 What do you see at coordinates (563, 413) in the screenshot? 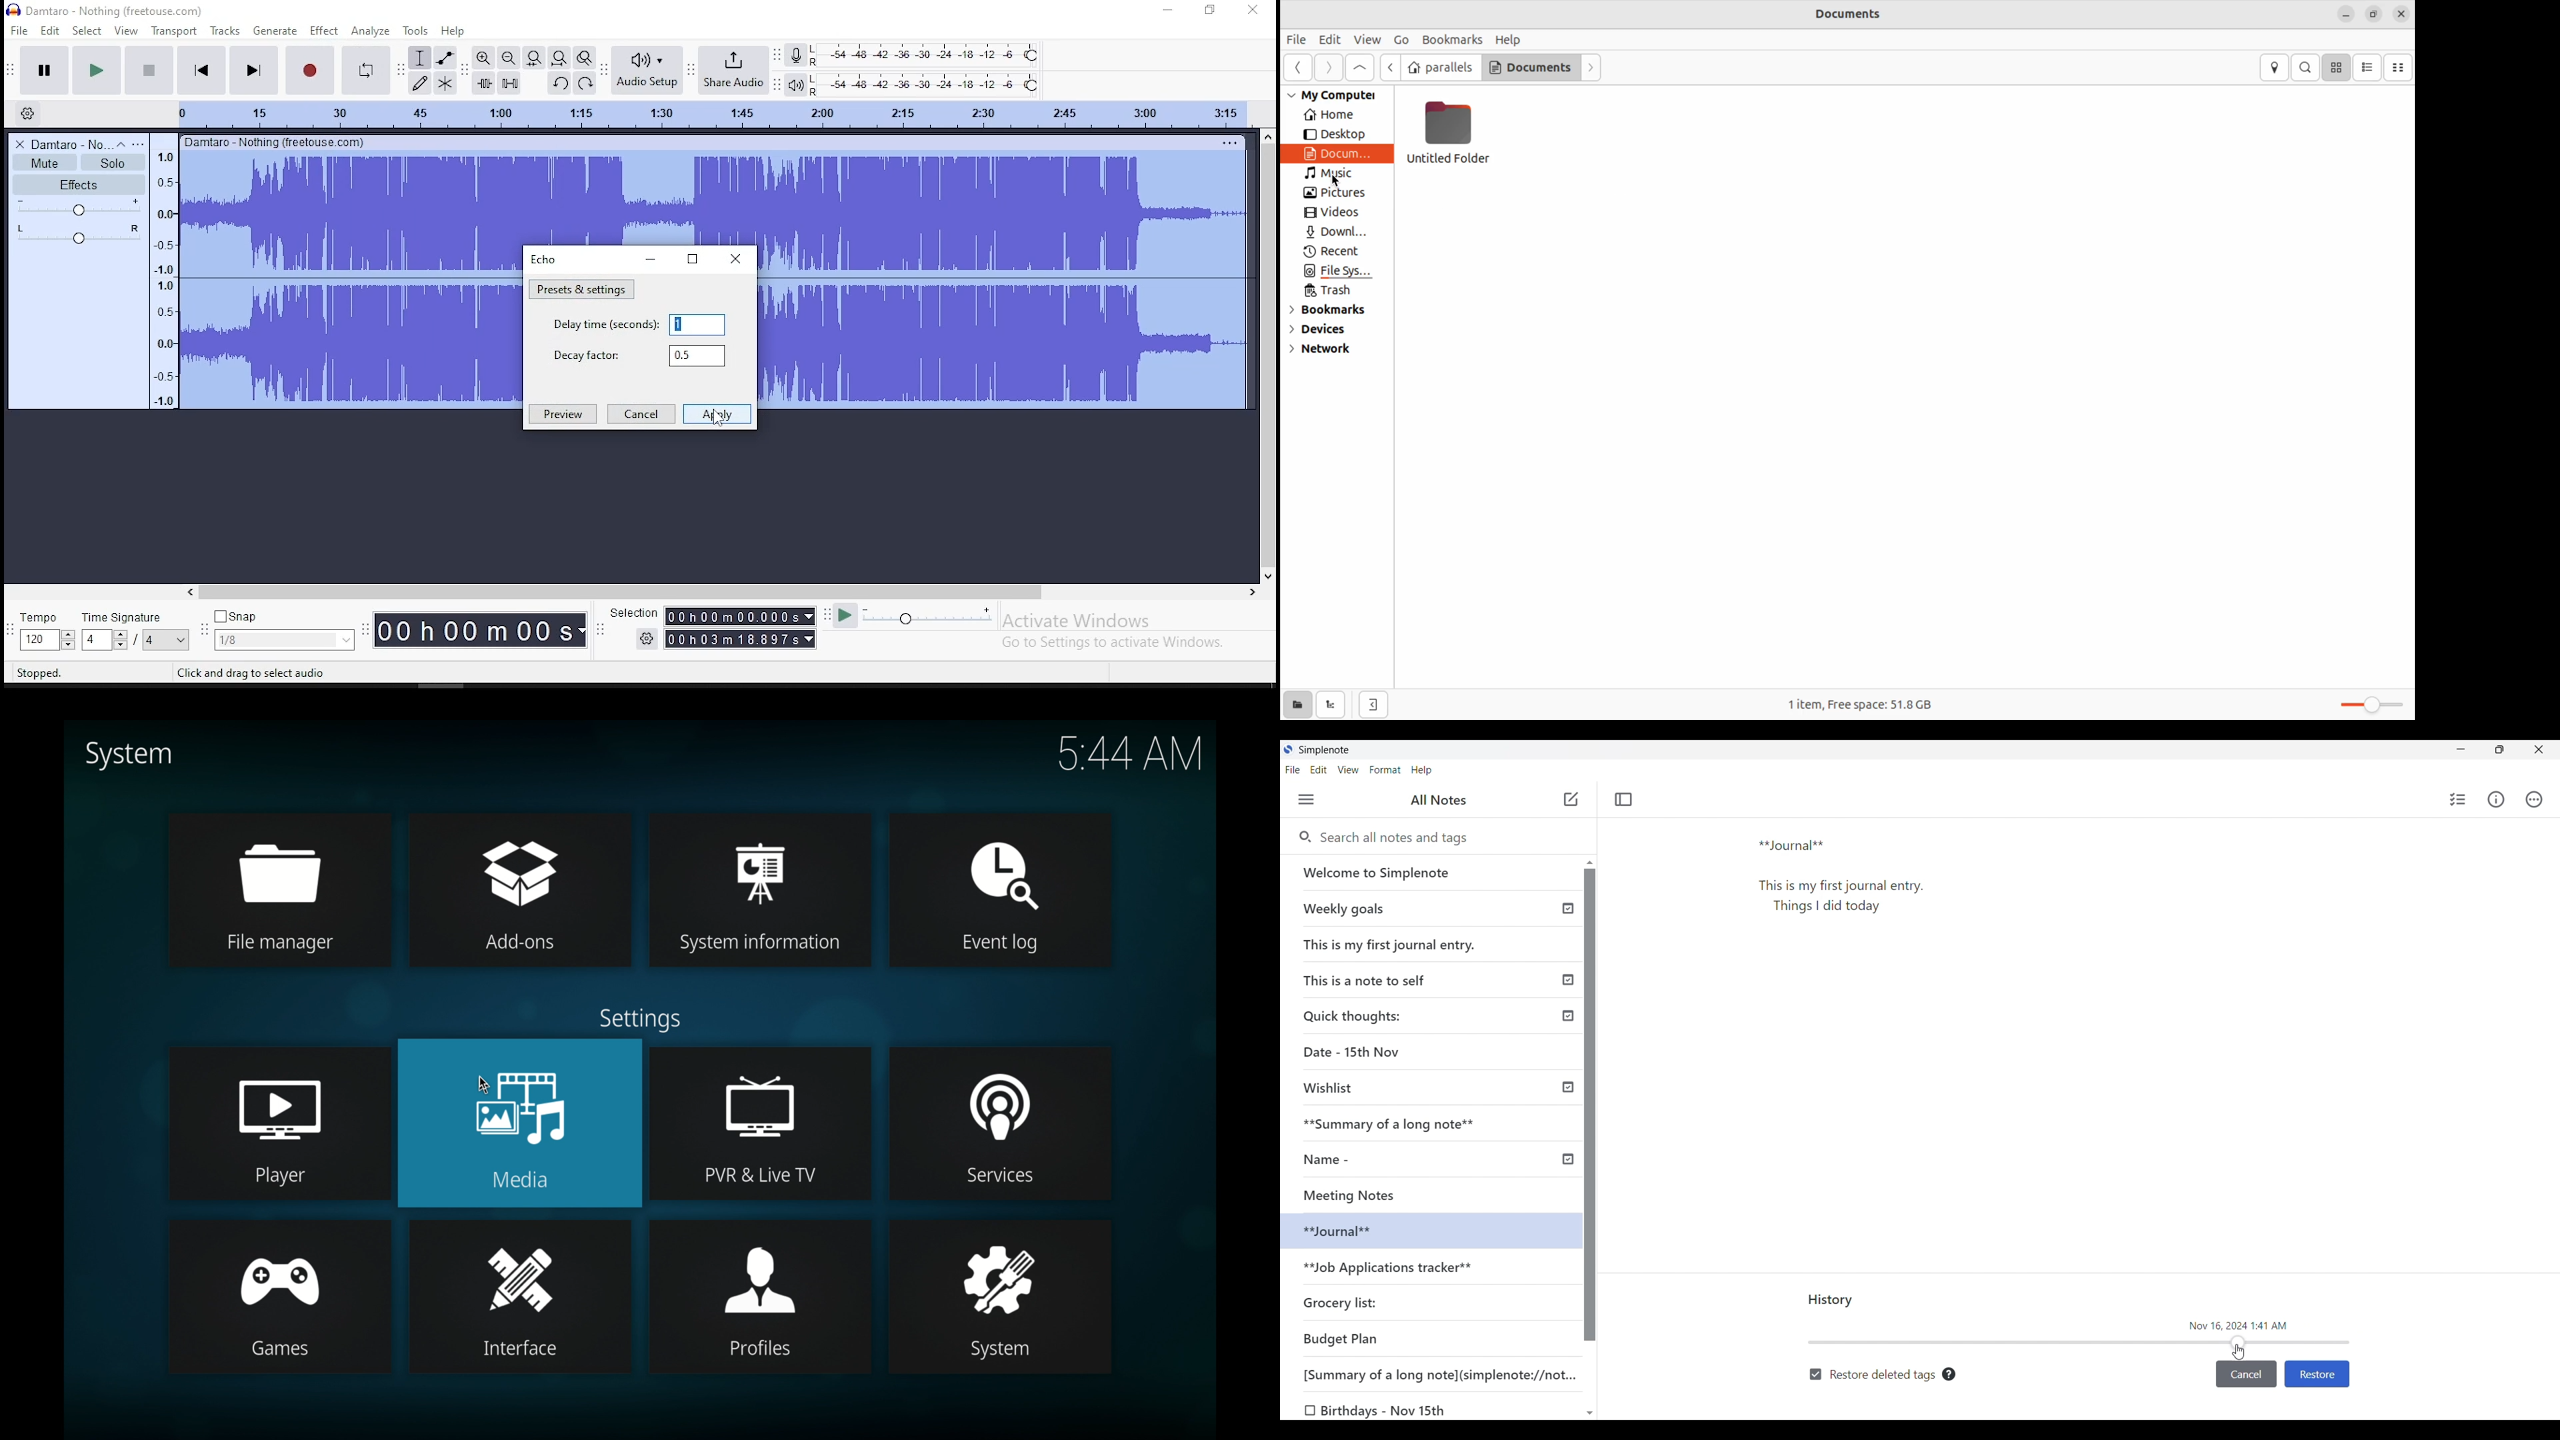
I see `preview` at bounding box center [563, 413].